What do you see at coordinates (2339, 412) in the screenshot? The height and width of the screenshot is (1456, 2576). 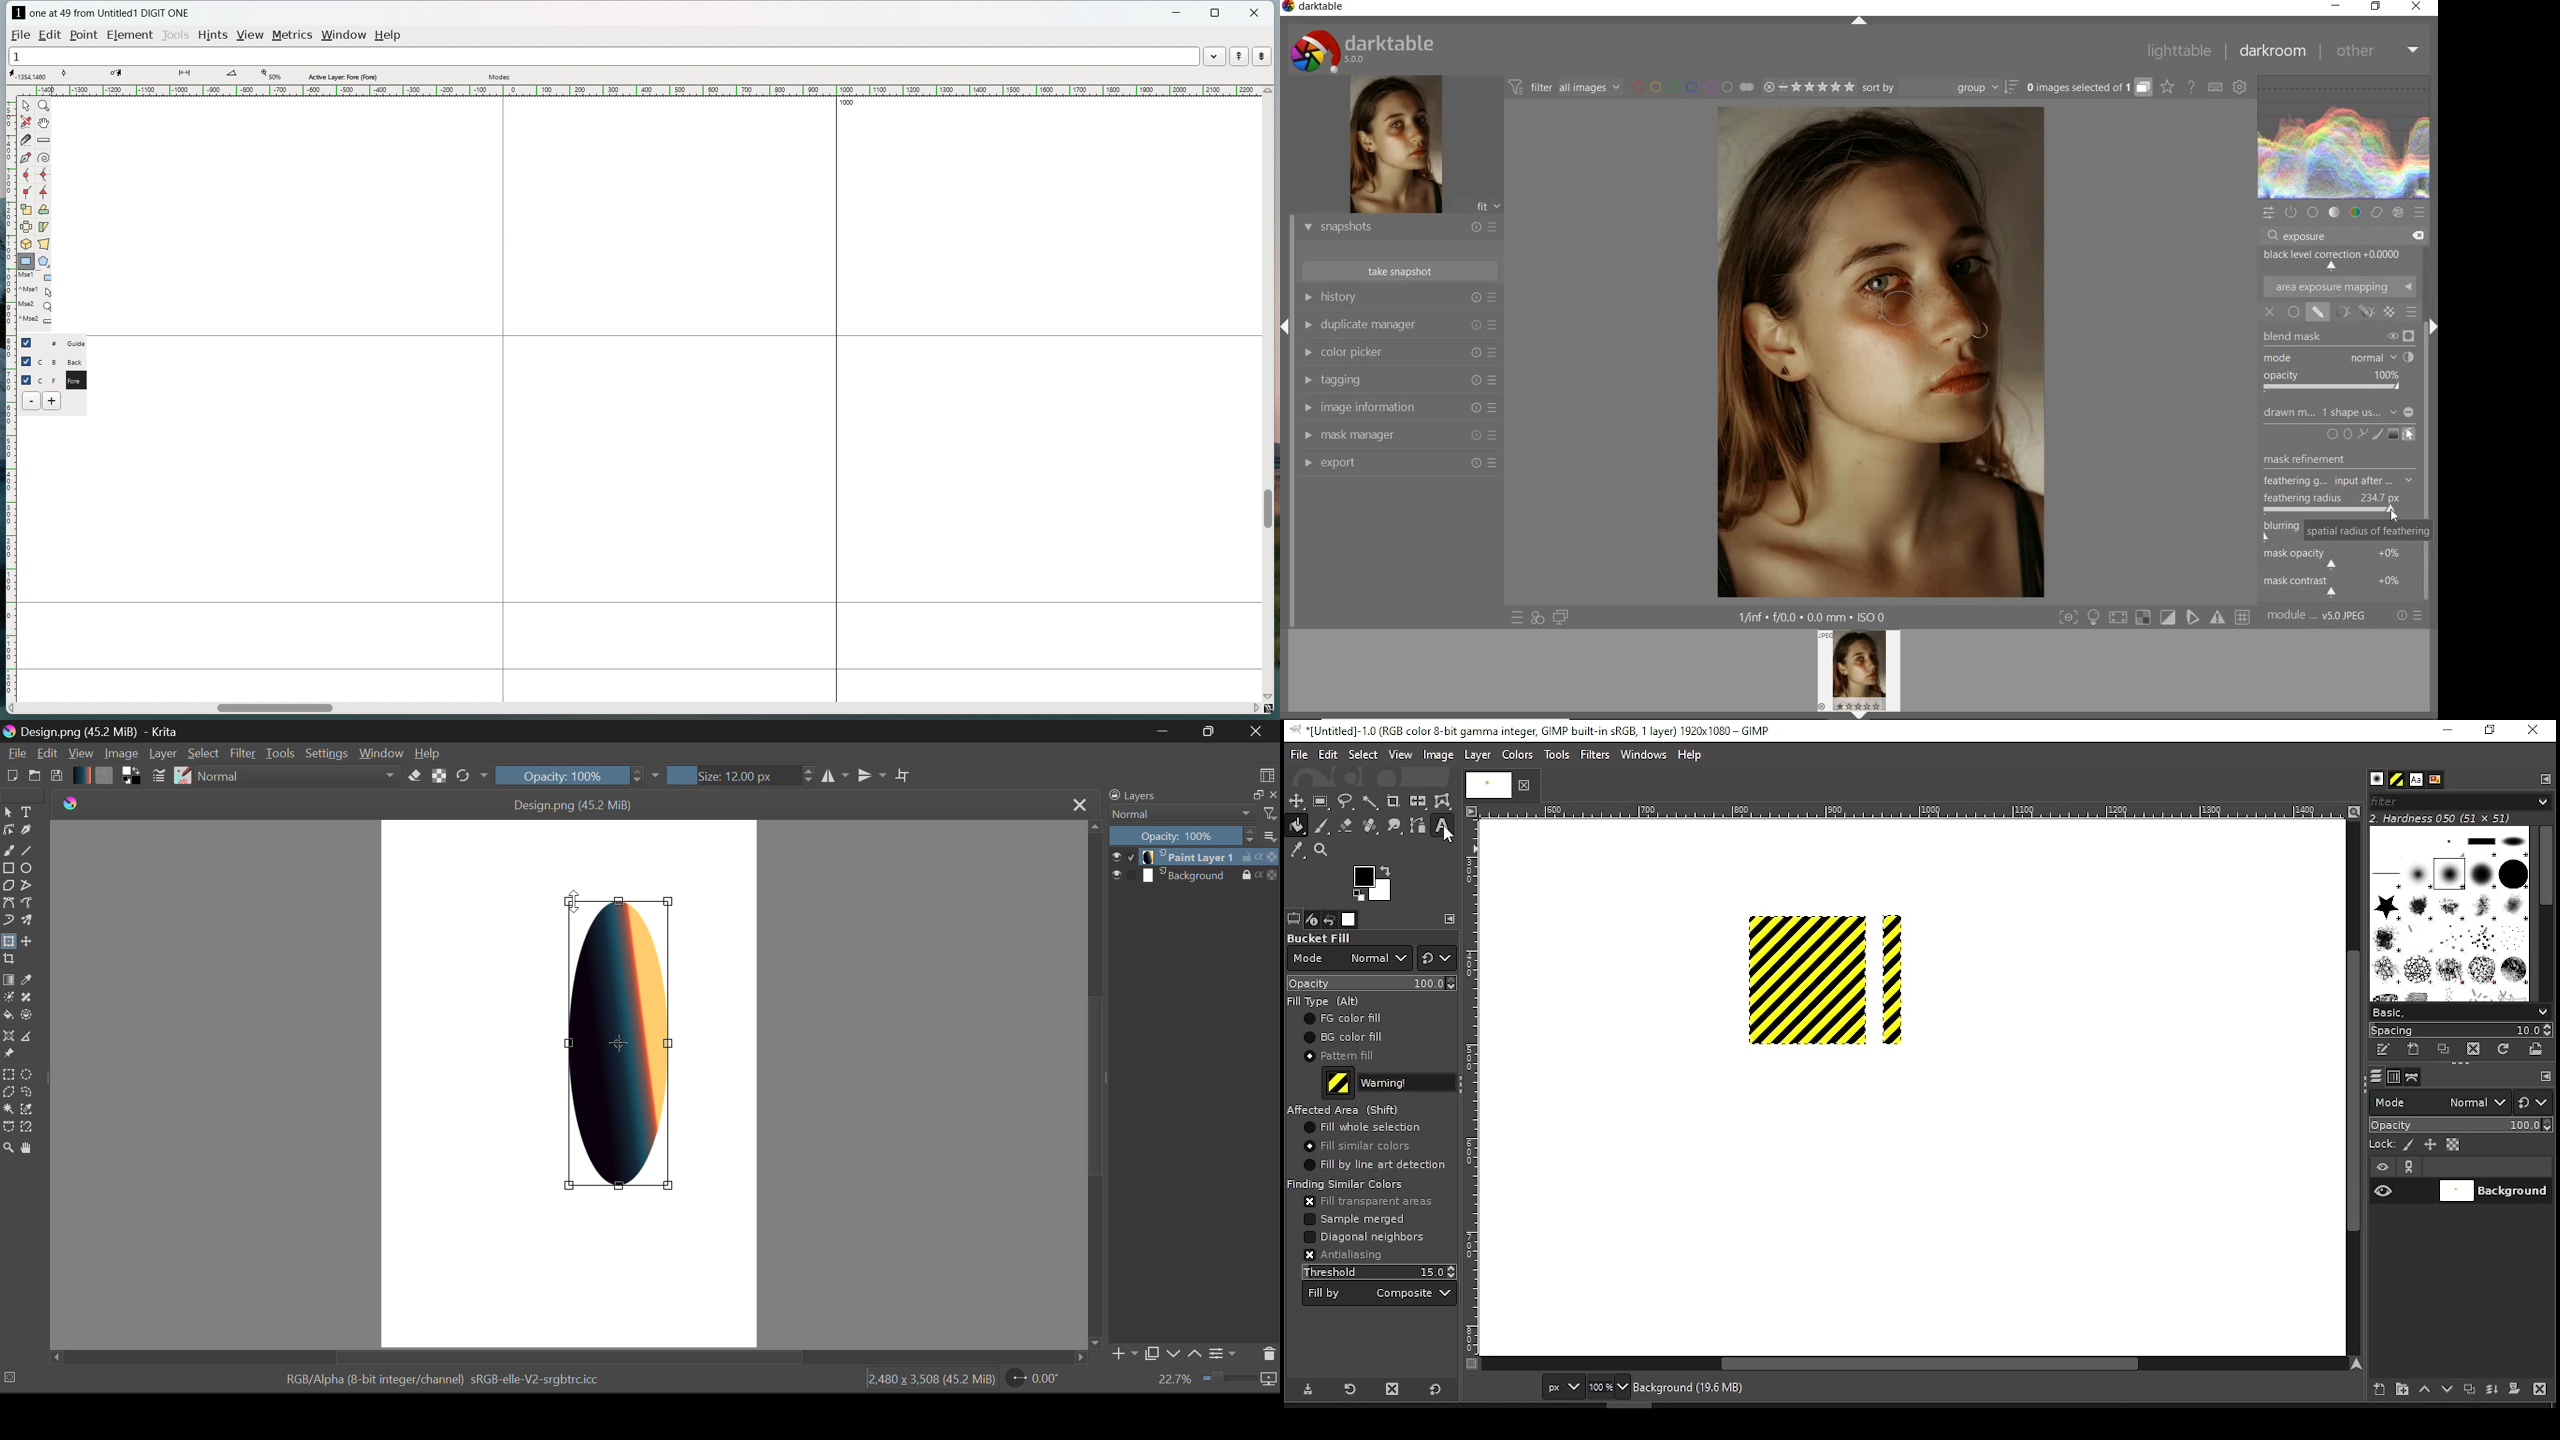 I see `DRAWN MASK` at bounding box center [2339, 412].